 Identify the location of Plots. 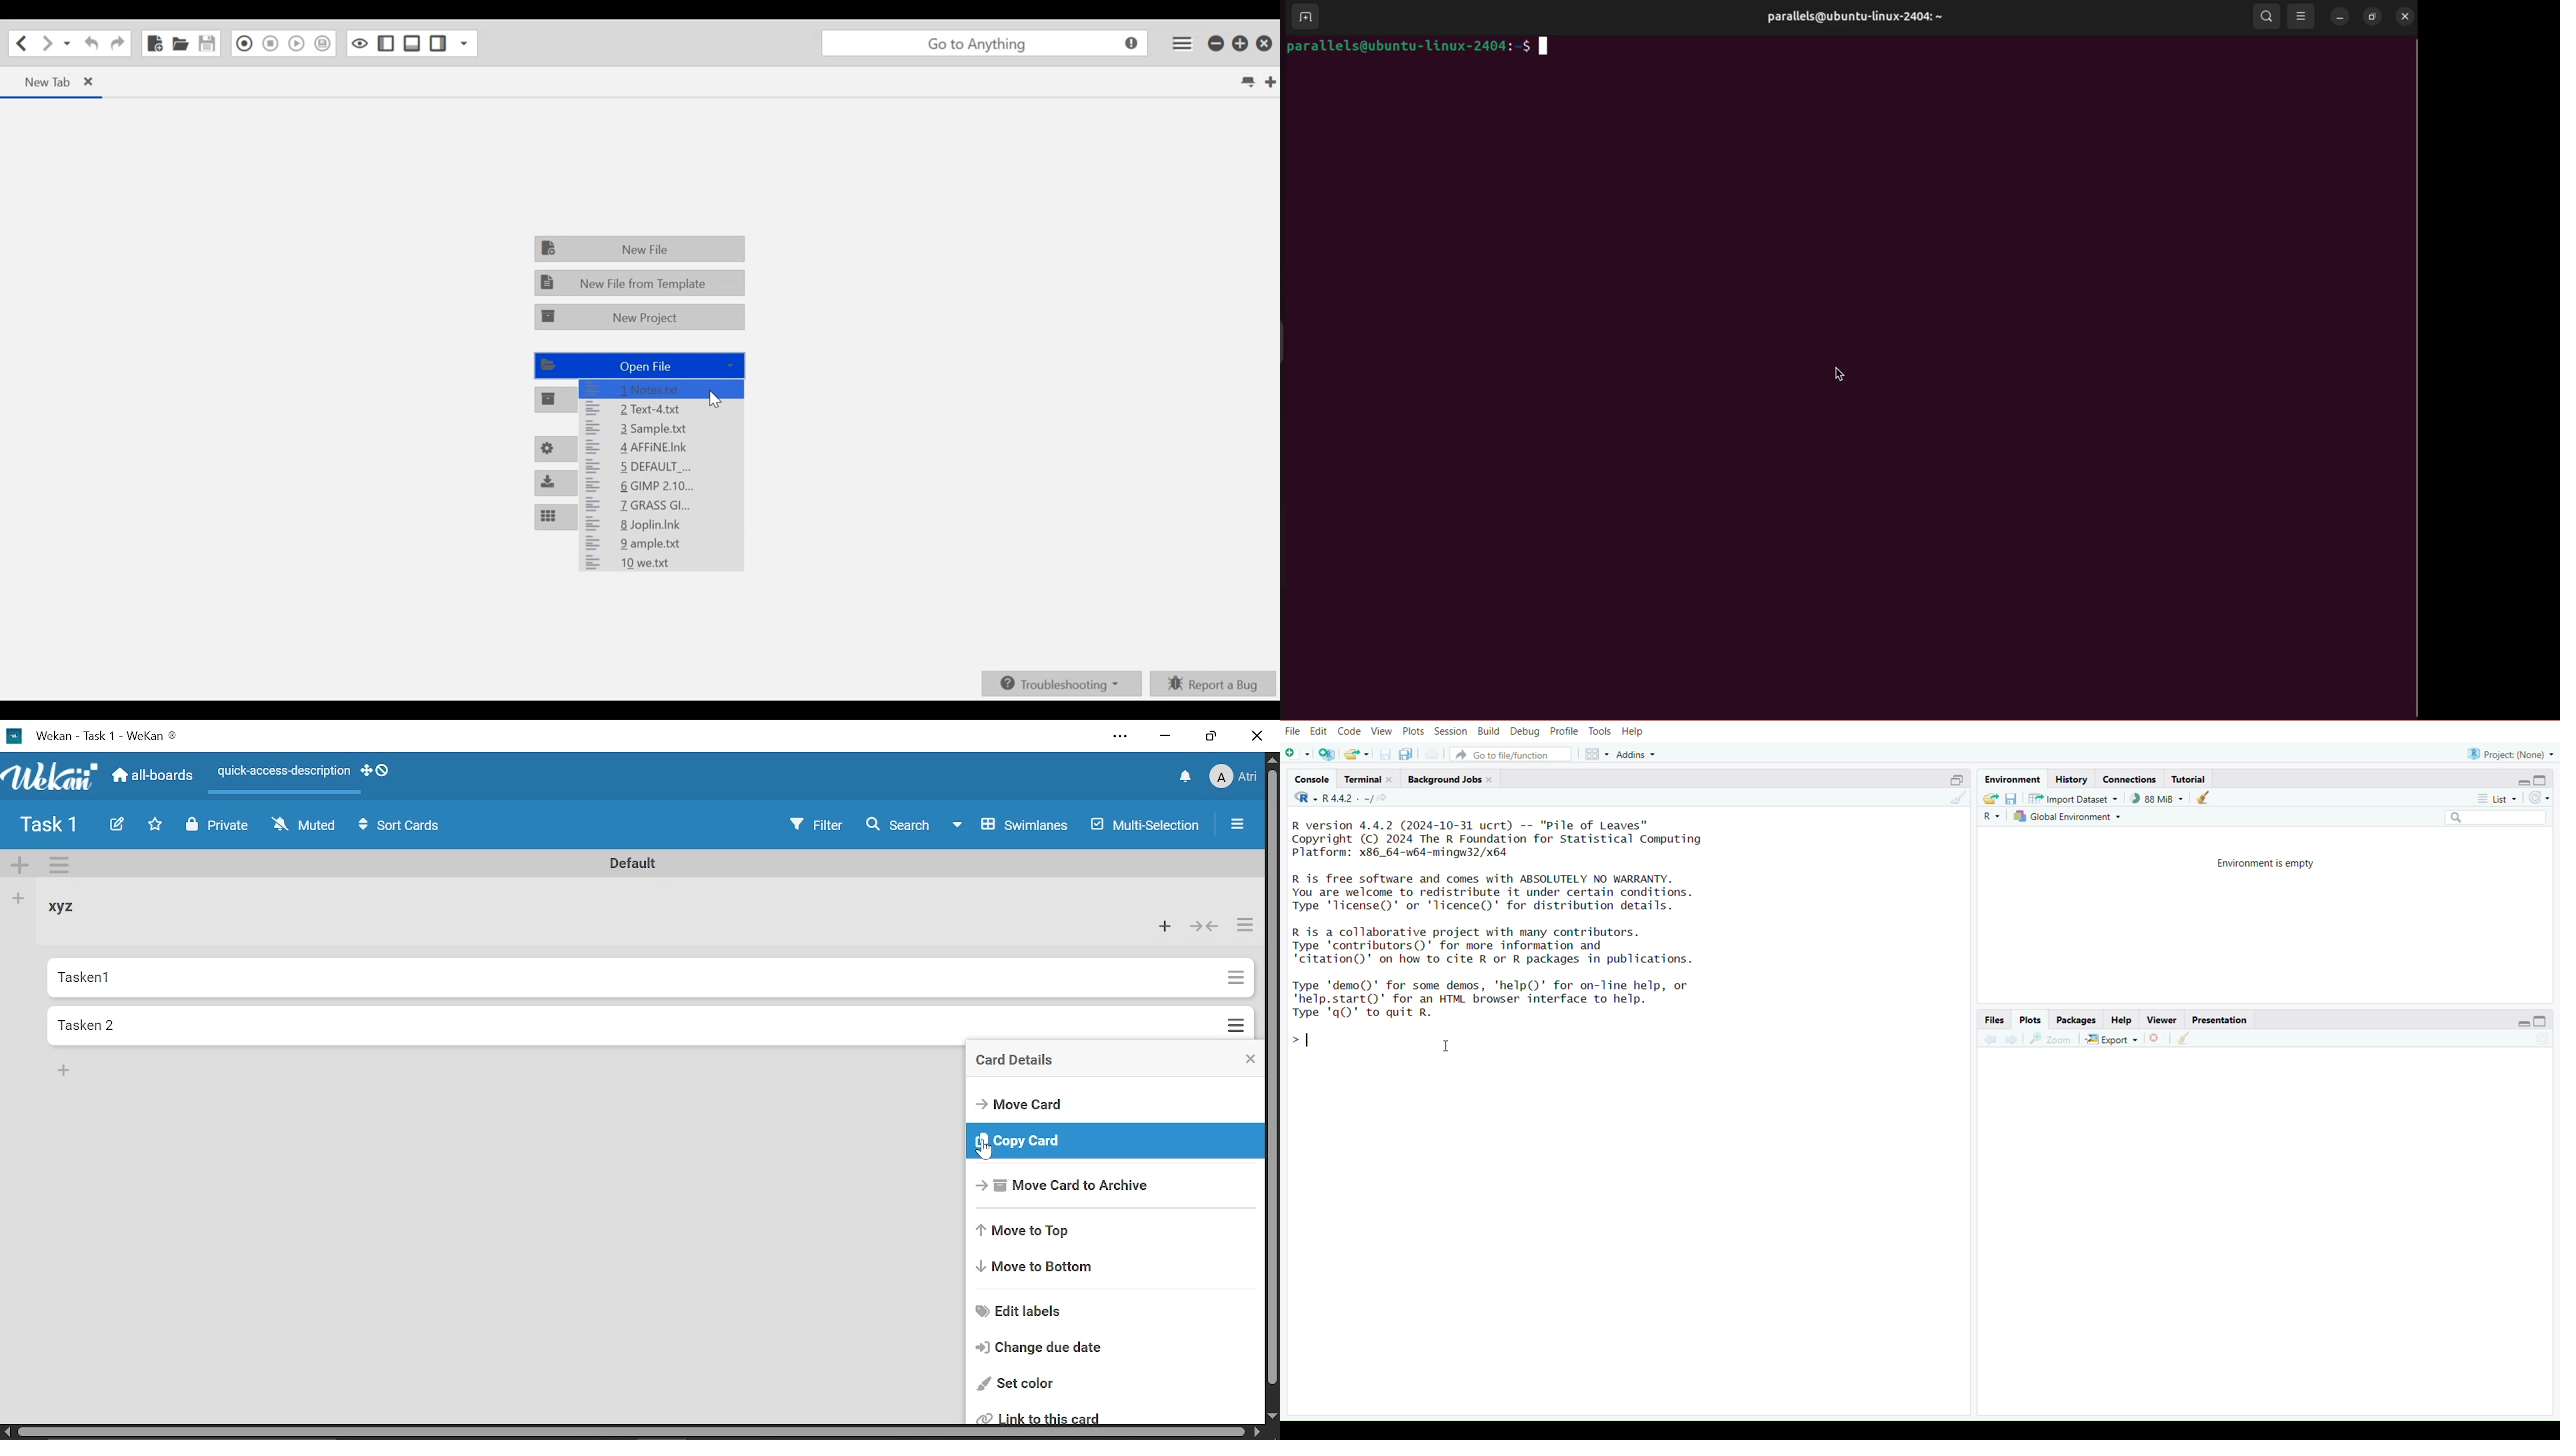
(2030, 1019).